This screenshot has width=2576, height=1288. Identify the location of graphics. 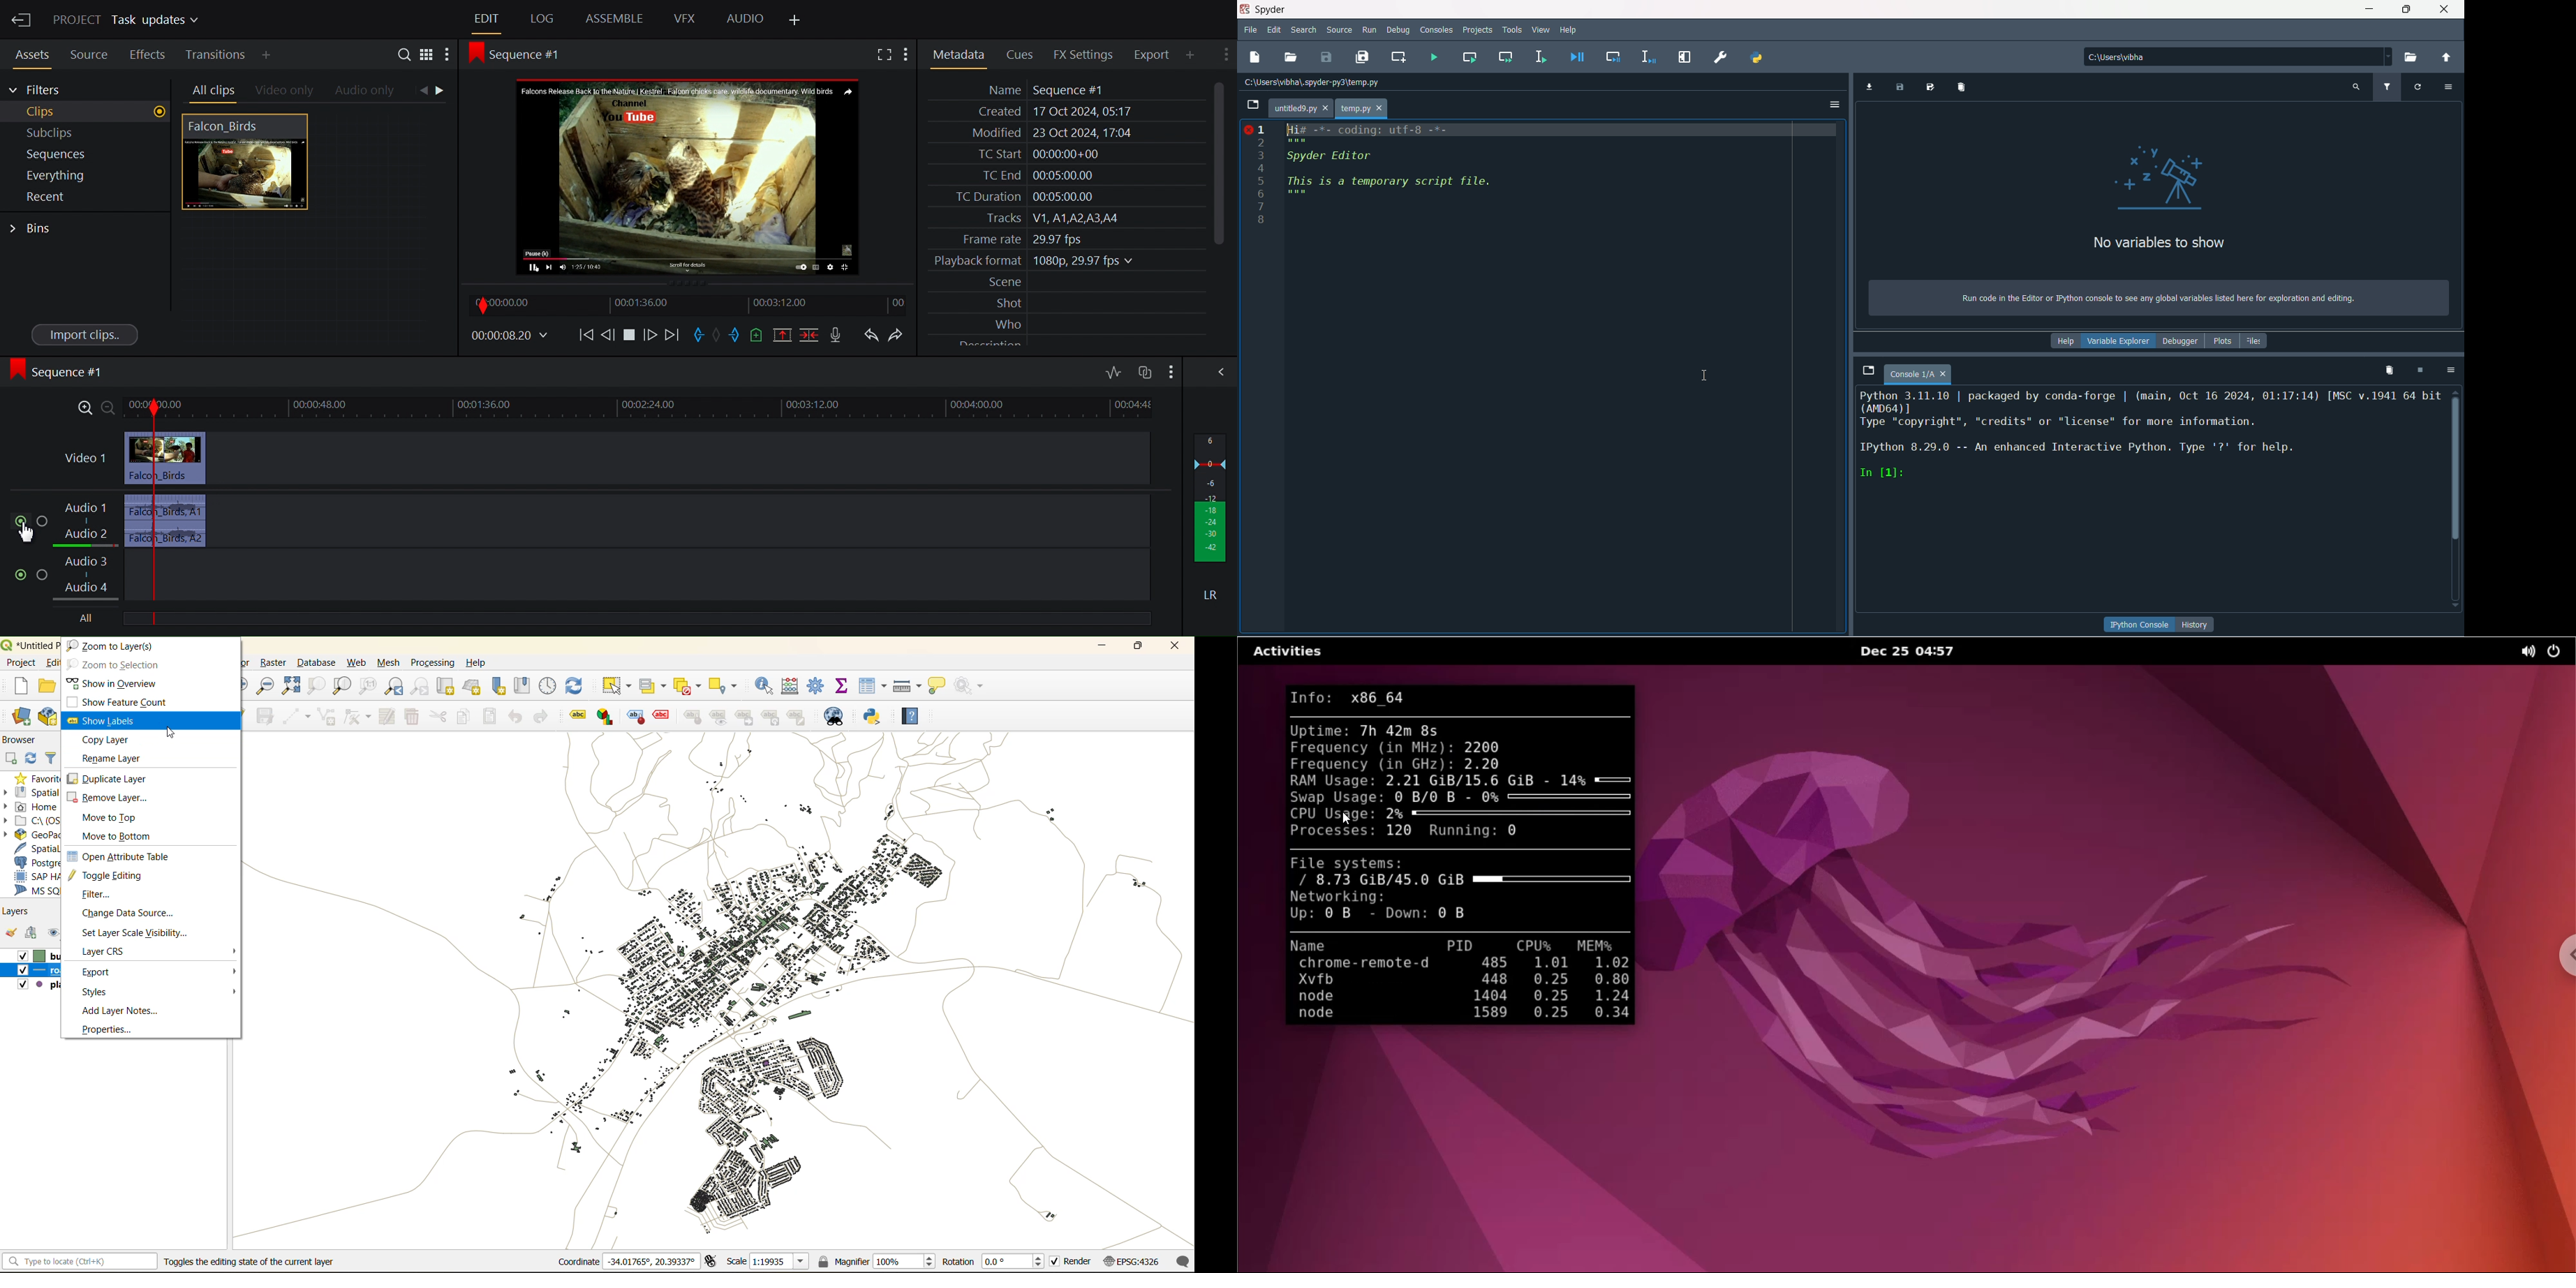
(2159, 176).